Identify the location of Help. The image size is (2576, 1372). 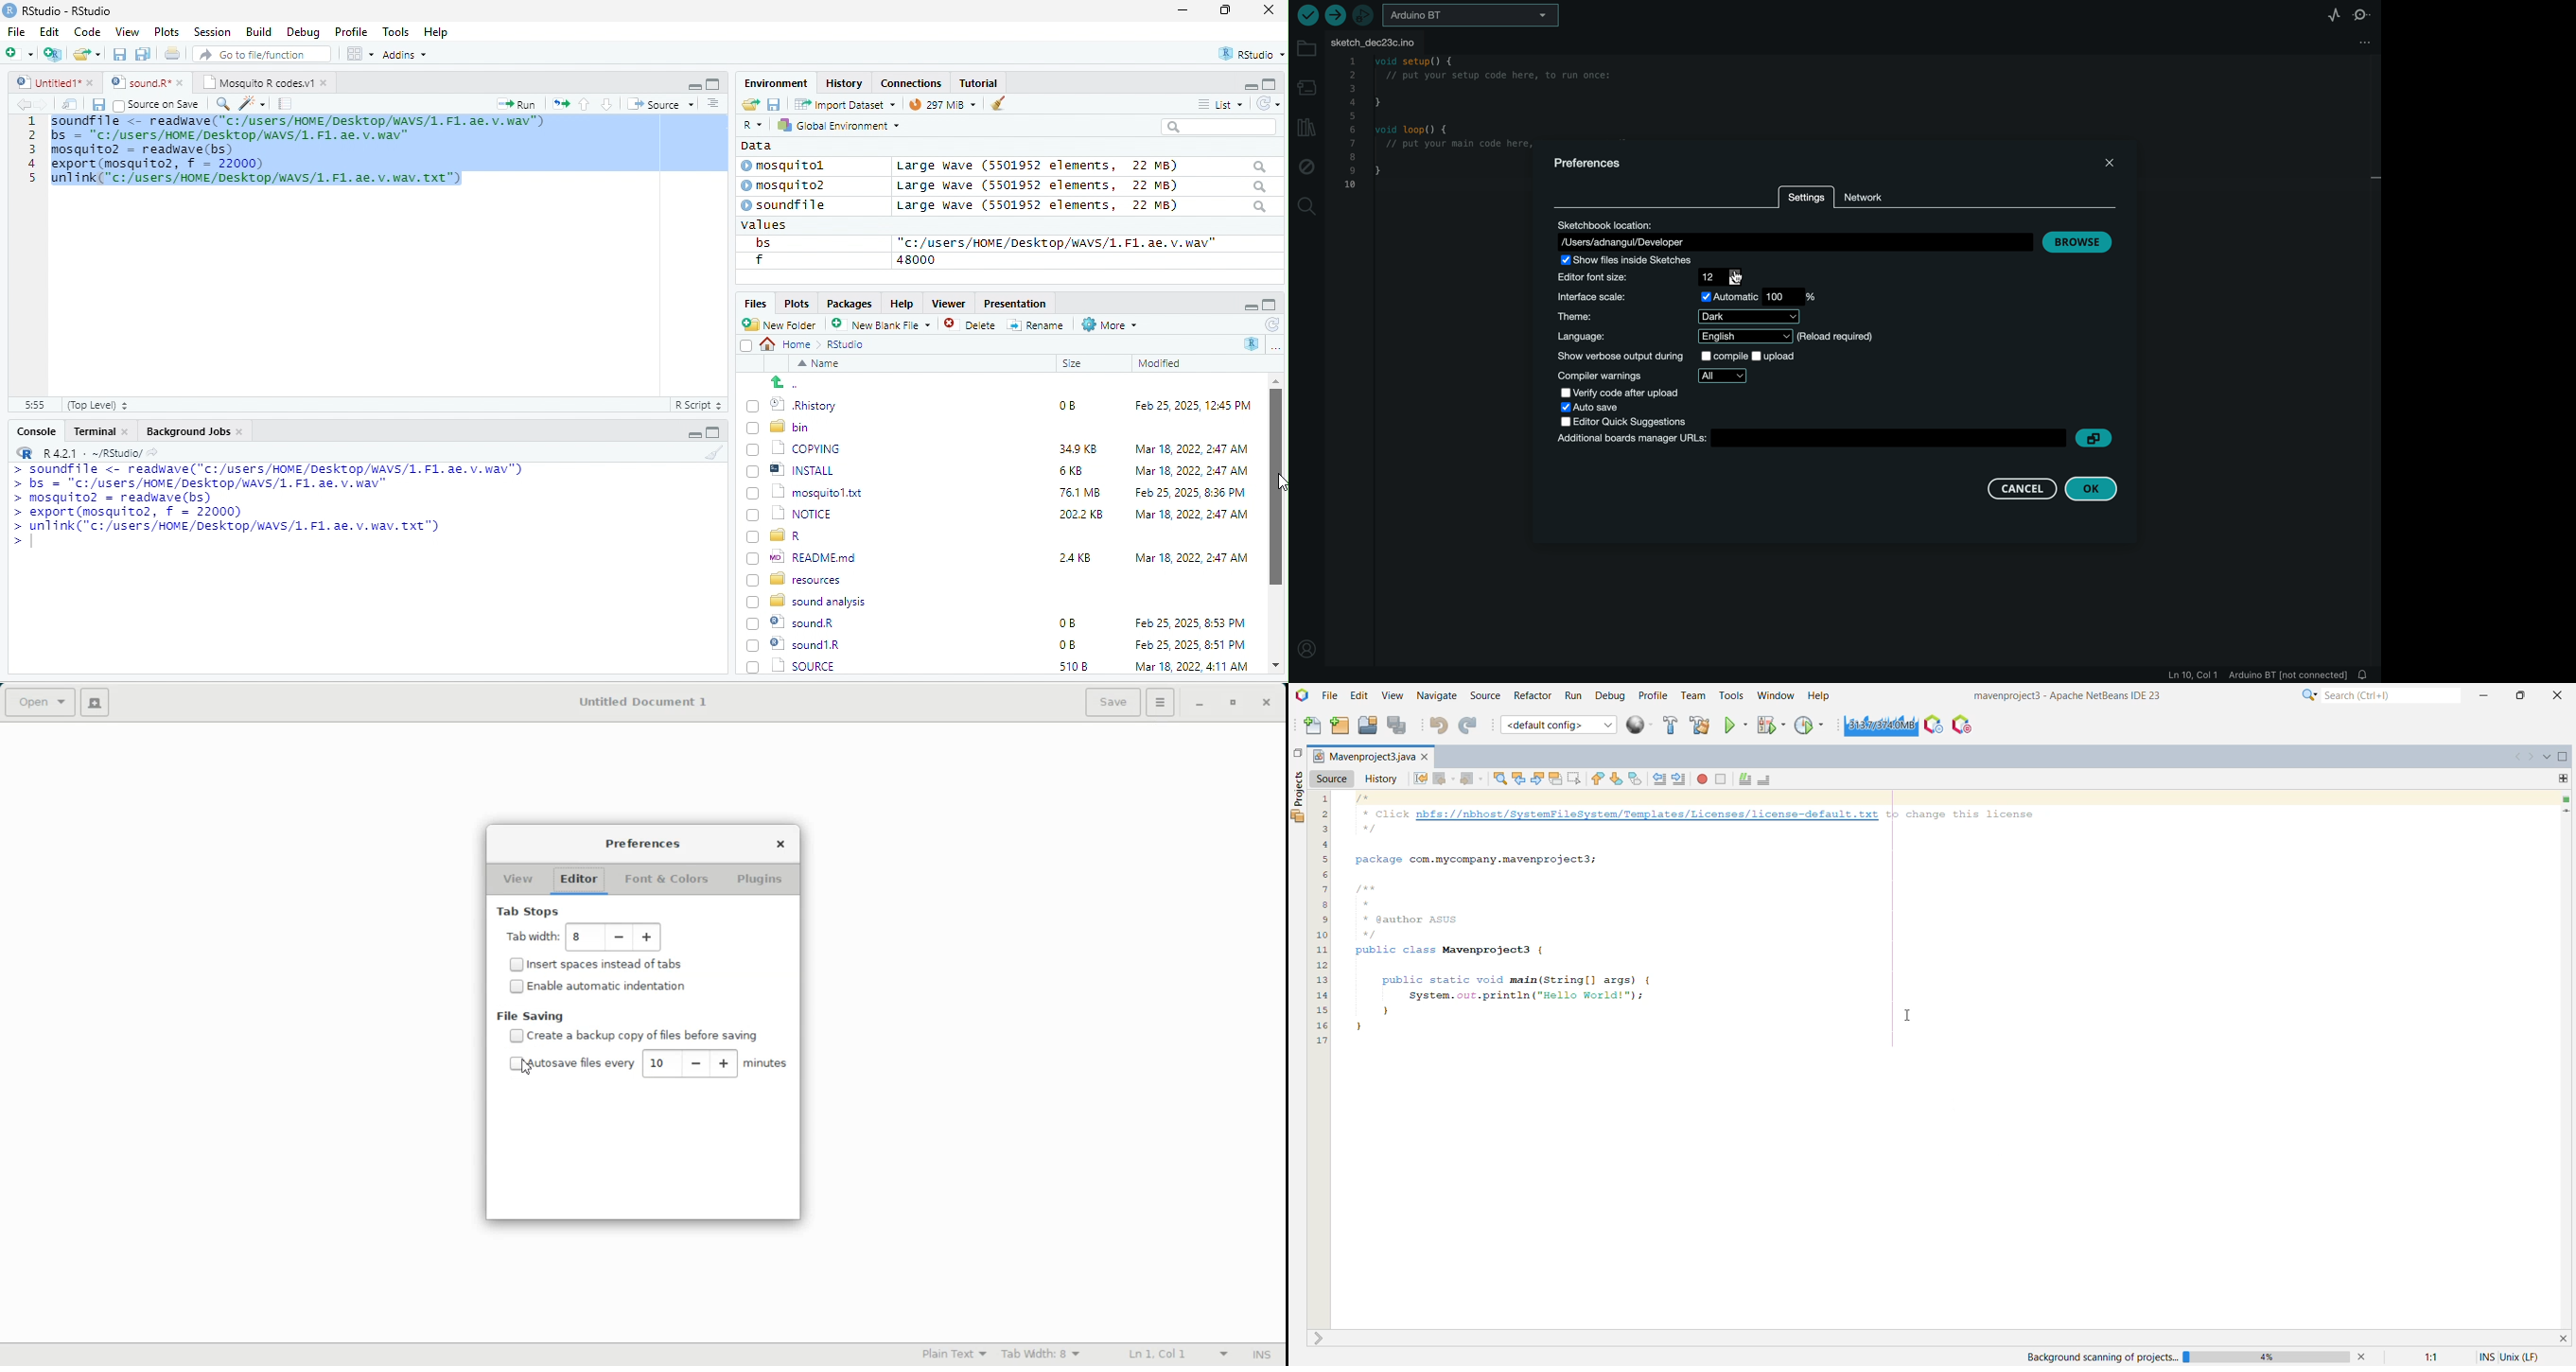
(902, 302).